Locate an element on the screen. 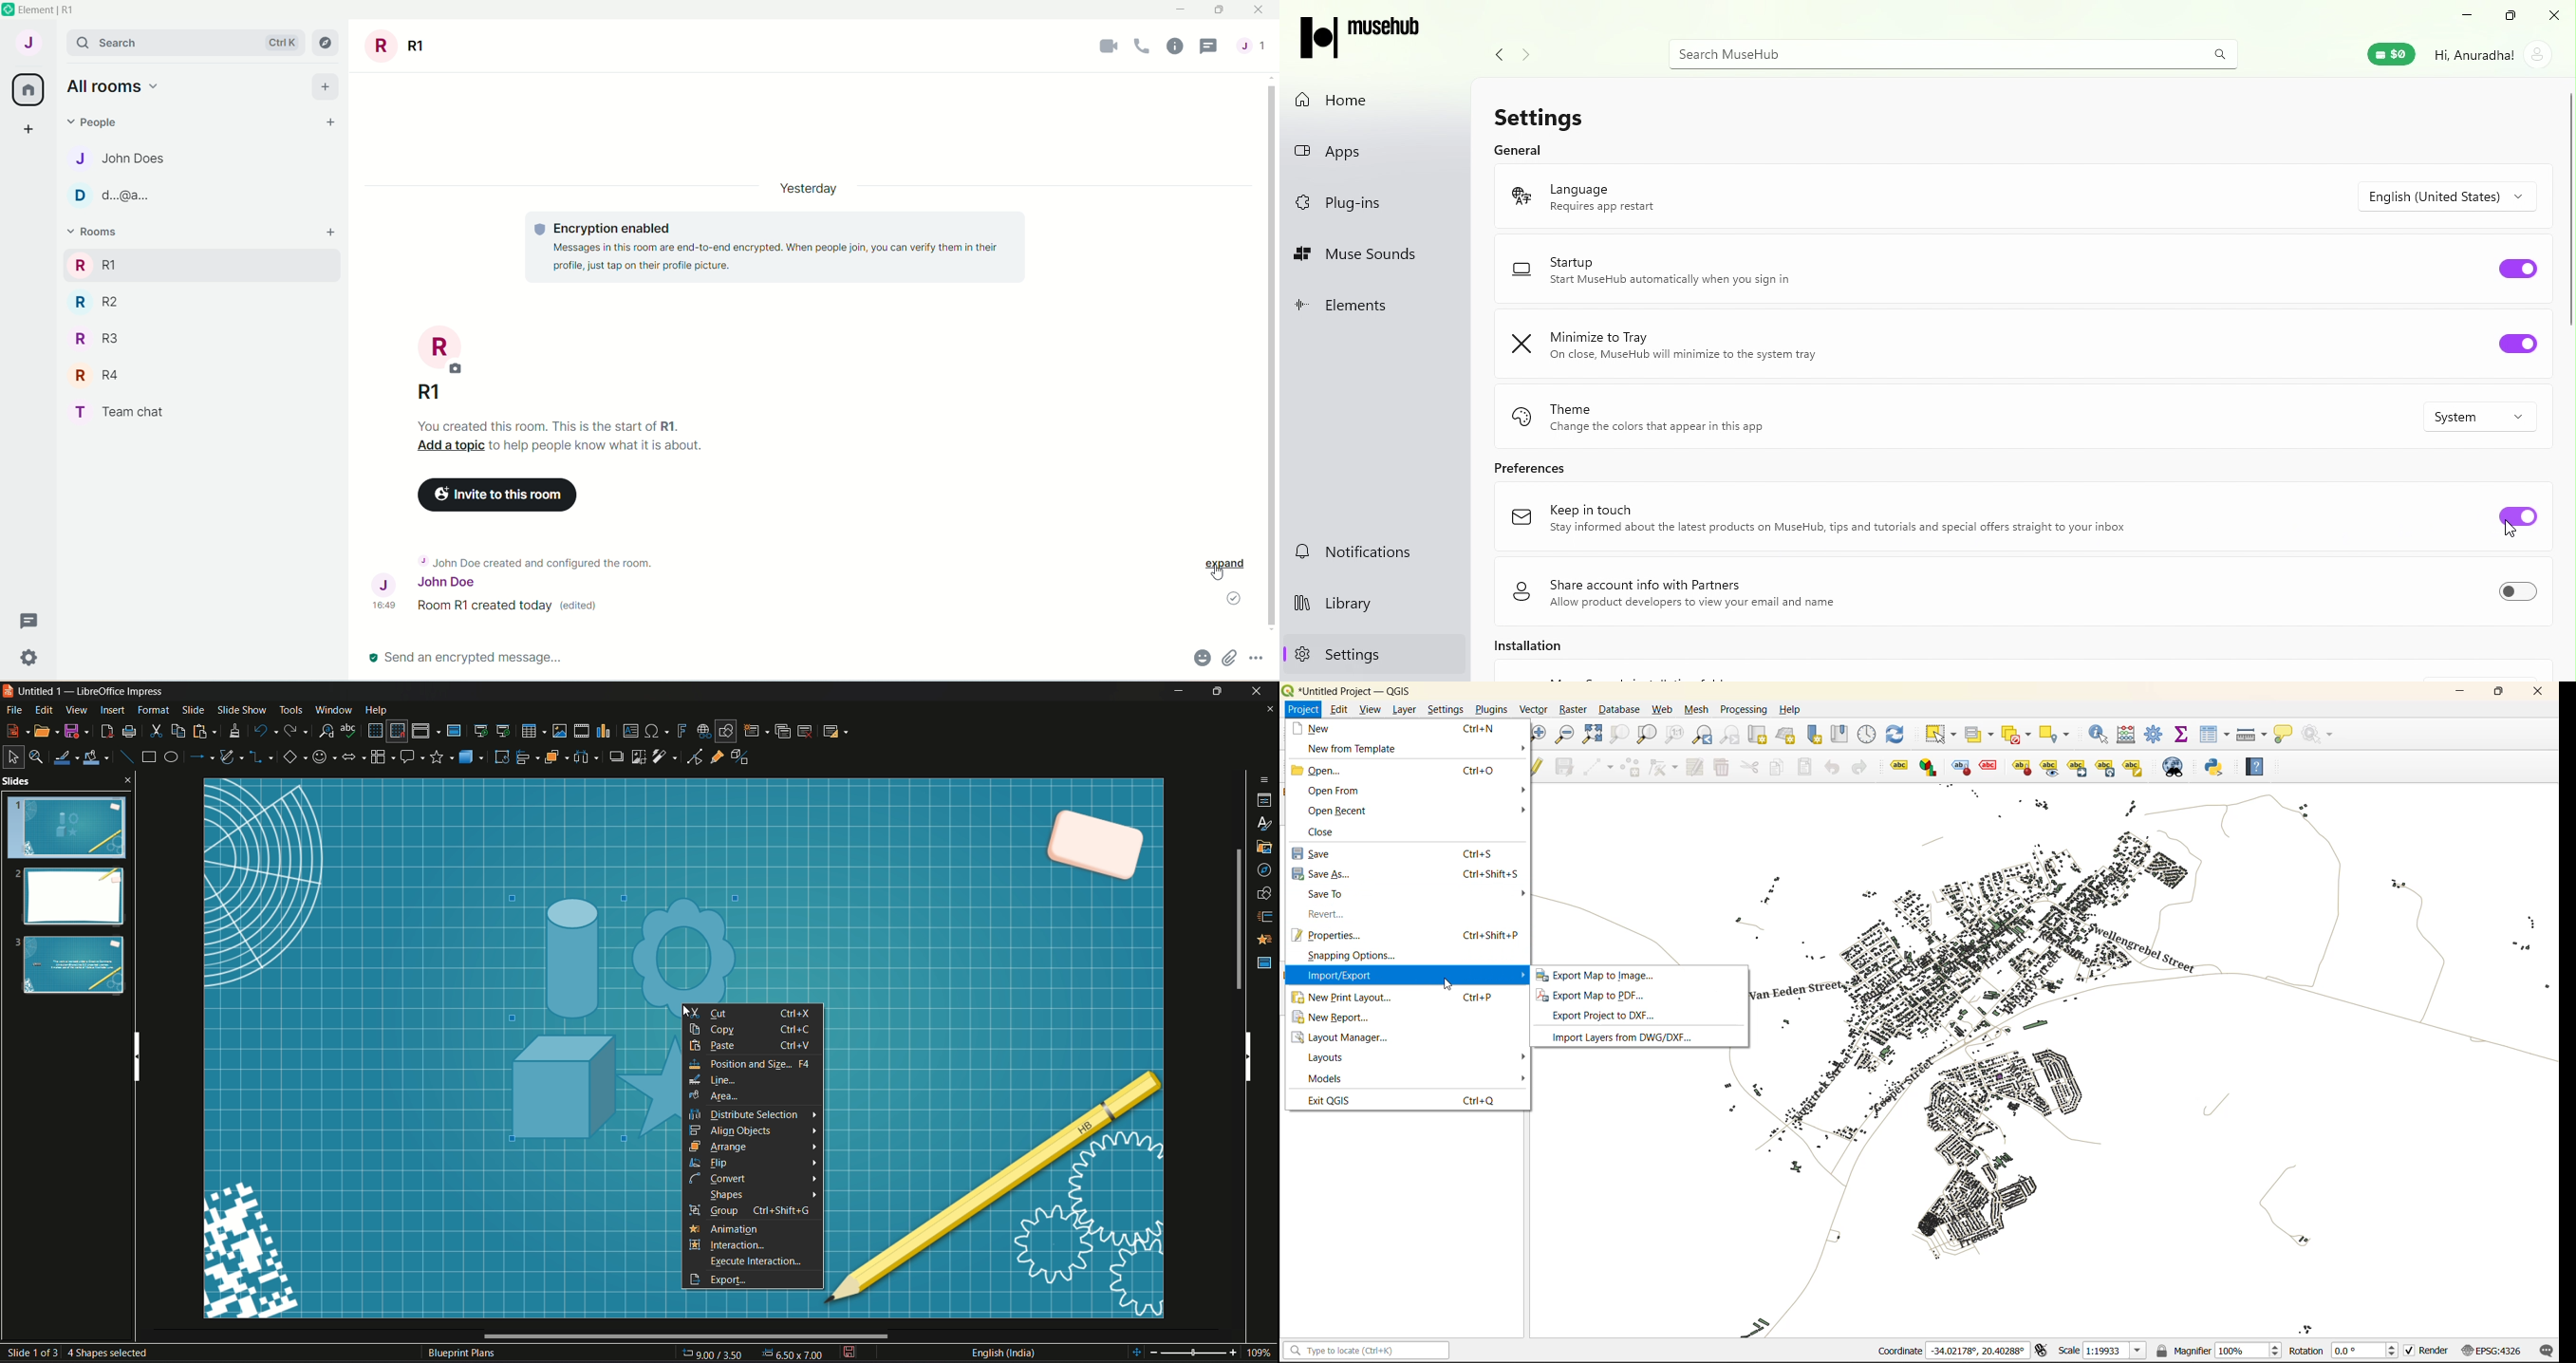 The width and height of the screenshot is (2576, 1372). arrange is located at coordinates (556, 757).